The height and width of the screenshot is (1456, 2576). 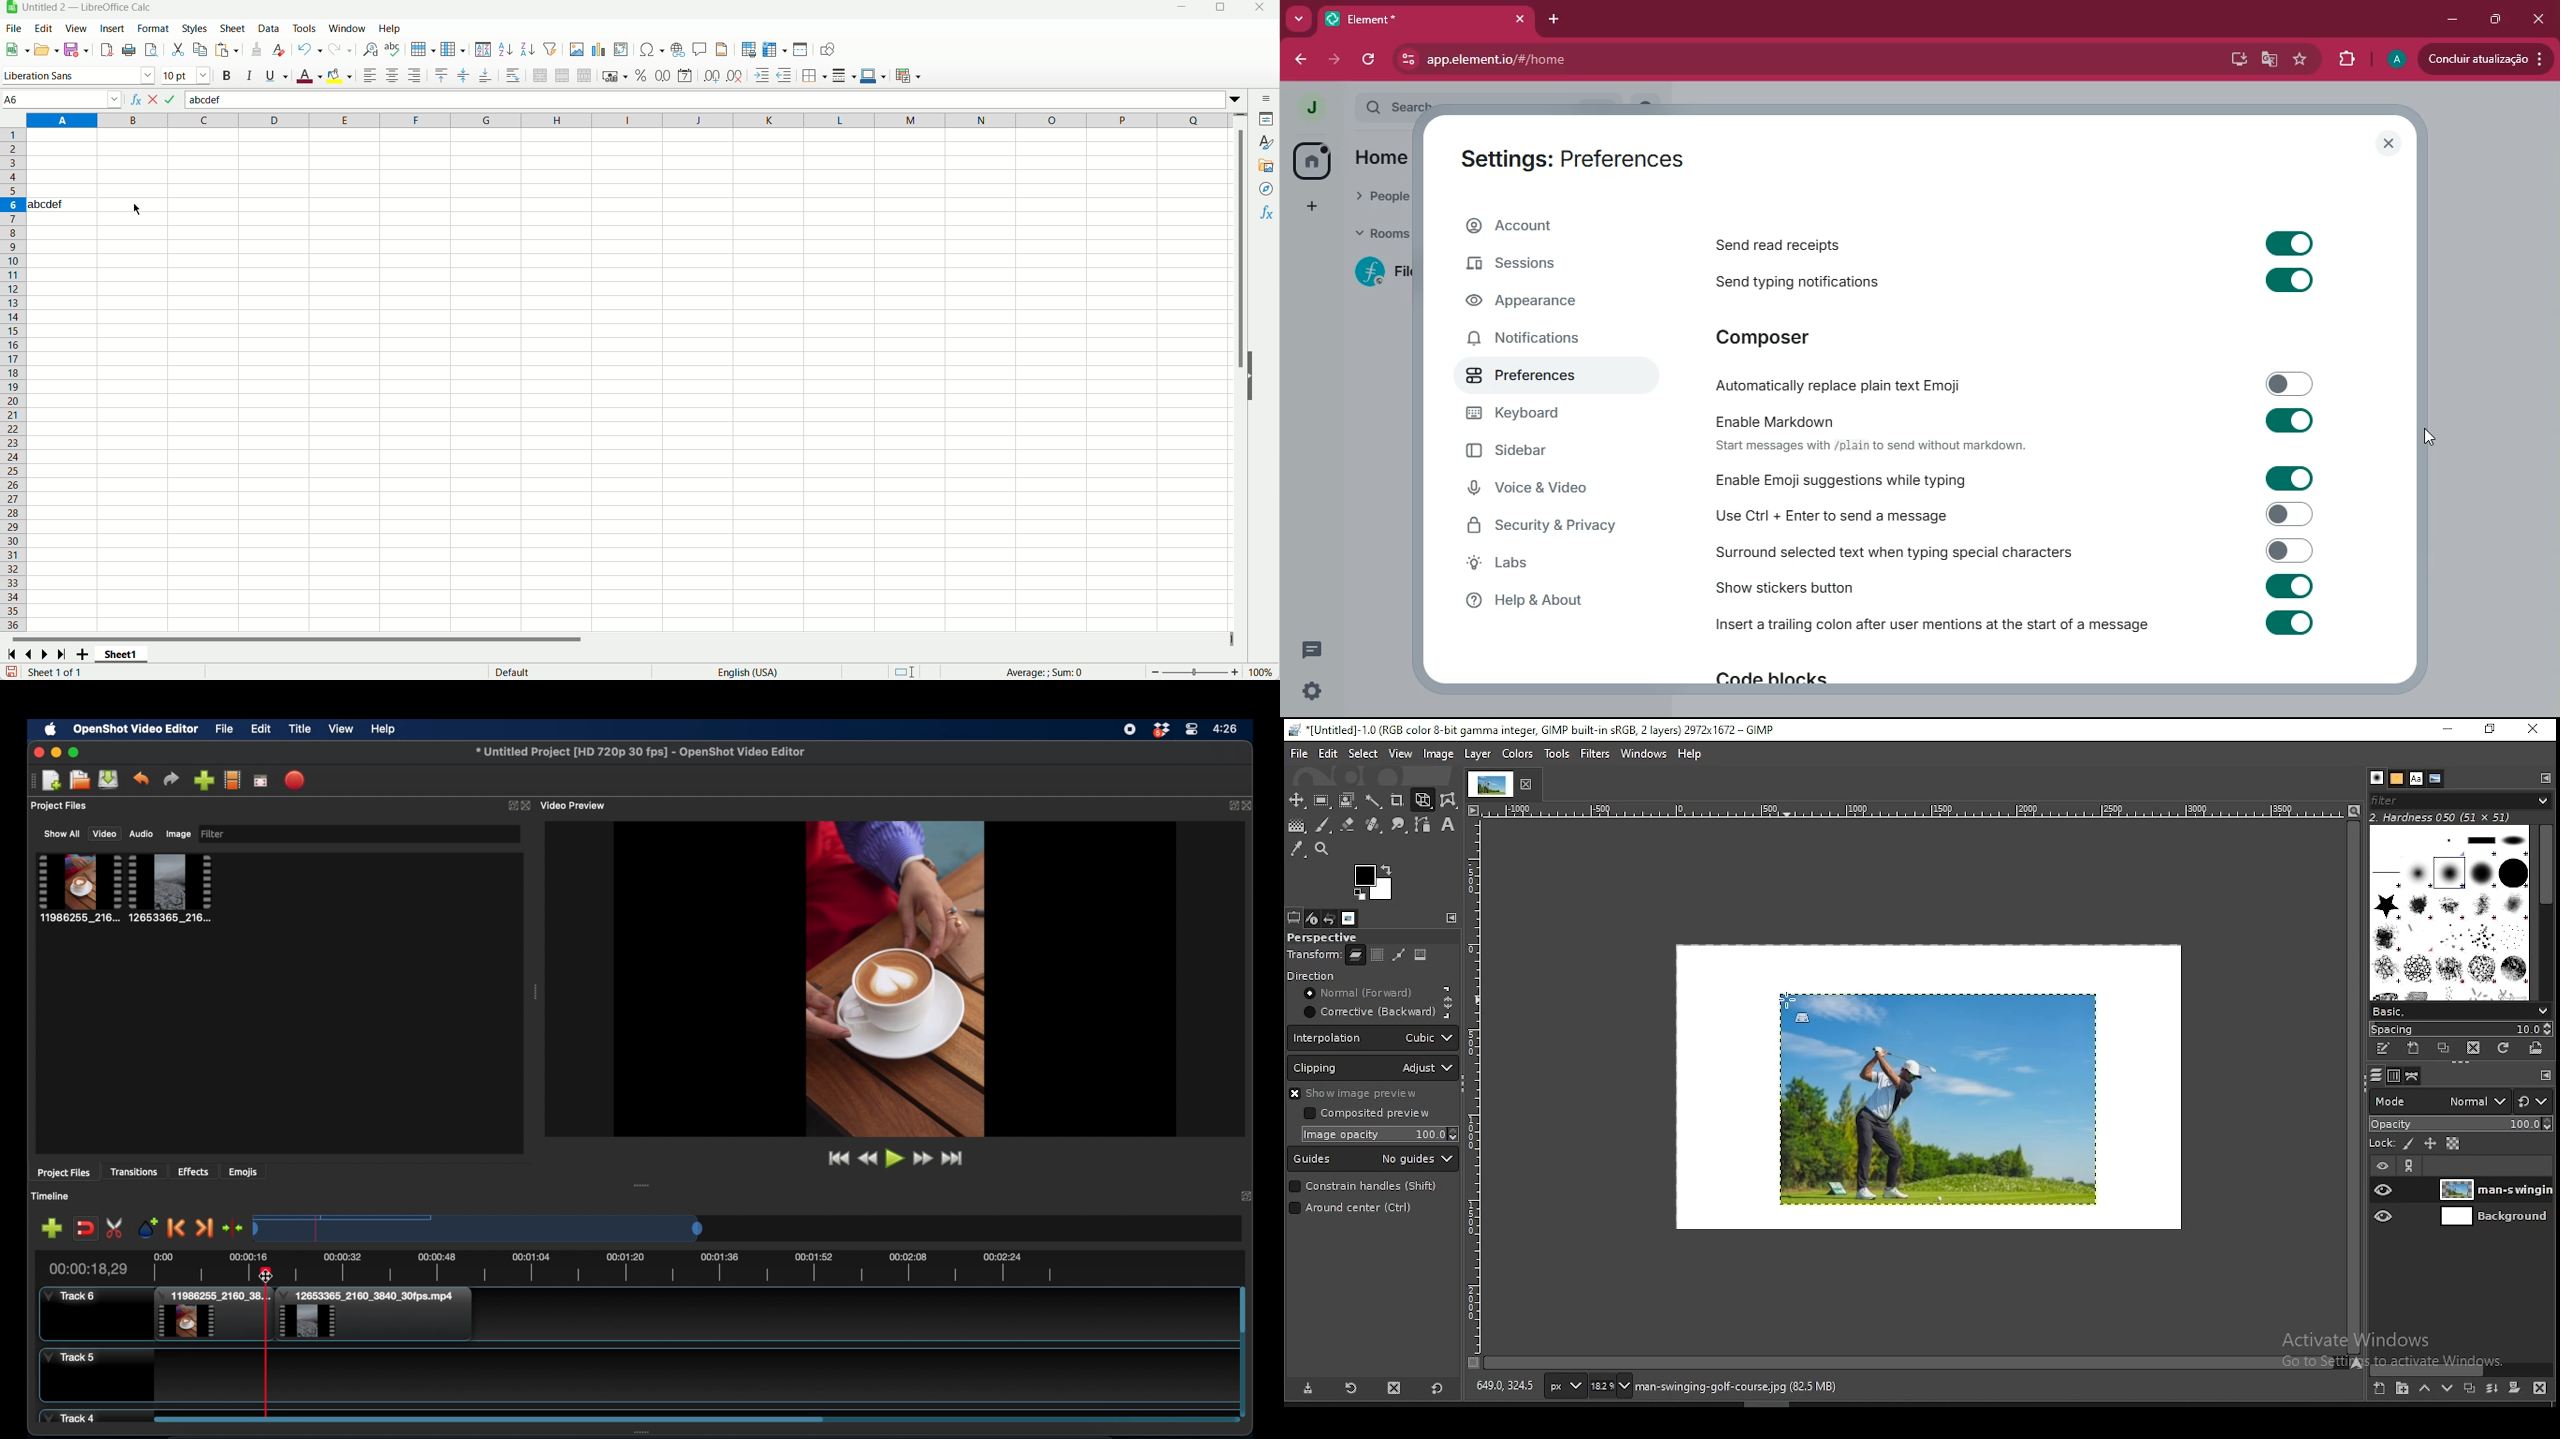 I want to click on mouse pointer, so click(x=1788, y=1001).